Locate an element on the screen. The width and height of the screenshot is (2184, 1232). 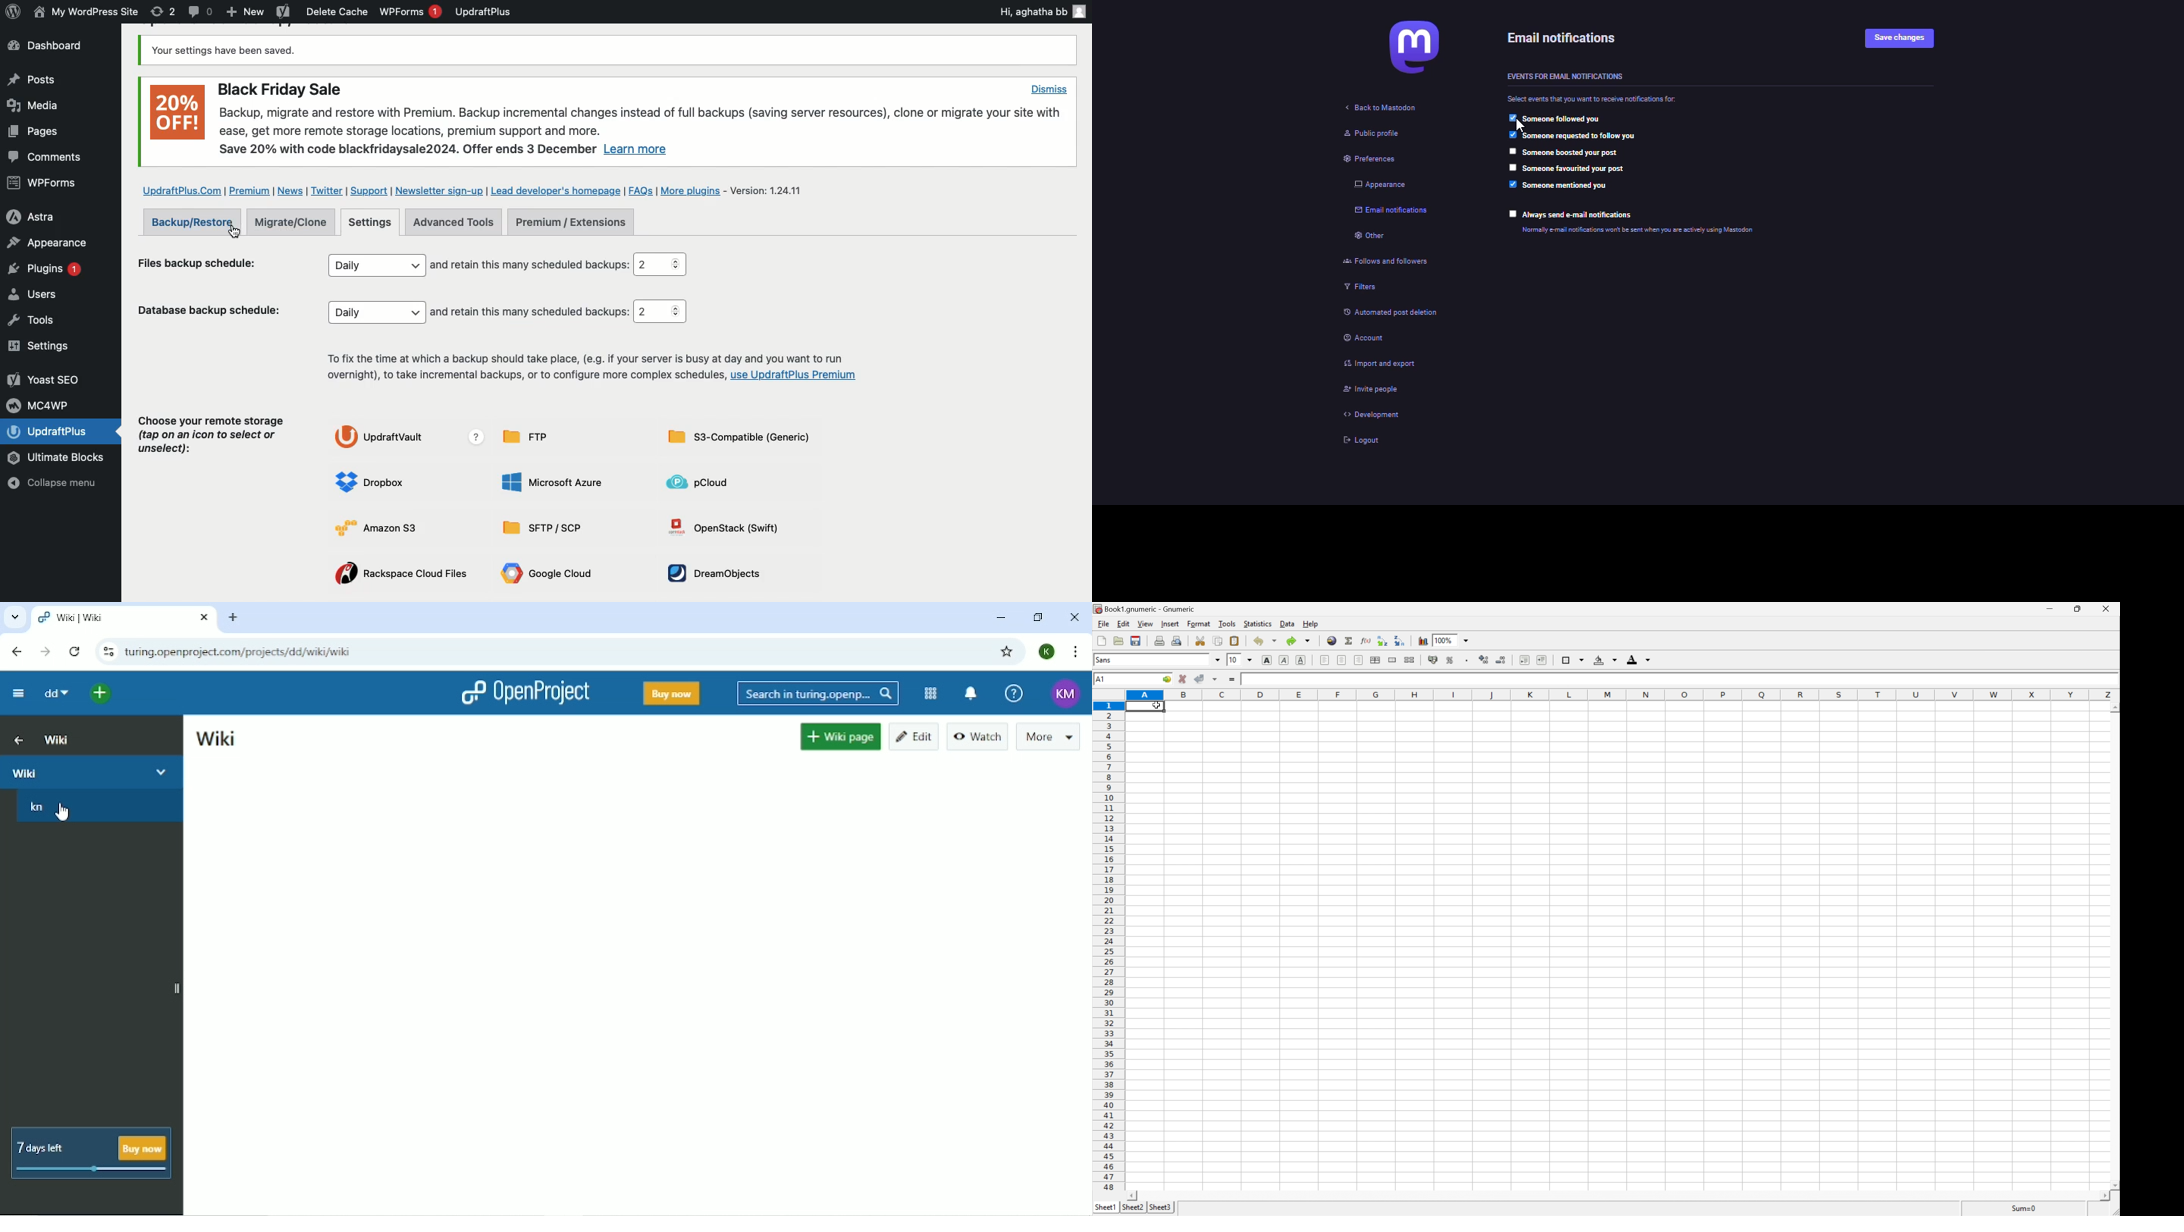
increase number of decimals displayed is located at coordinates (1485, 660).